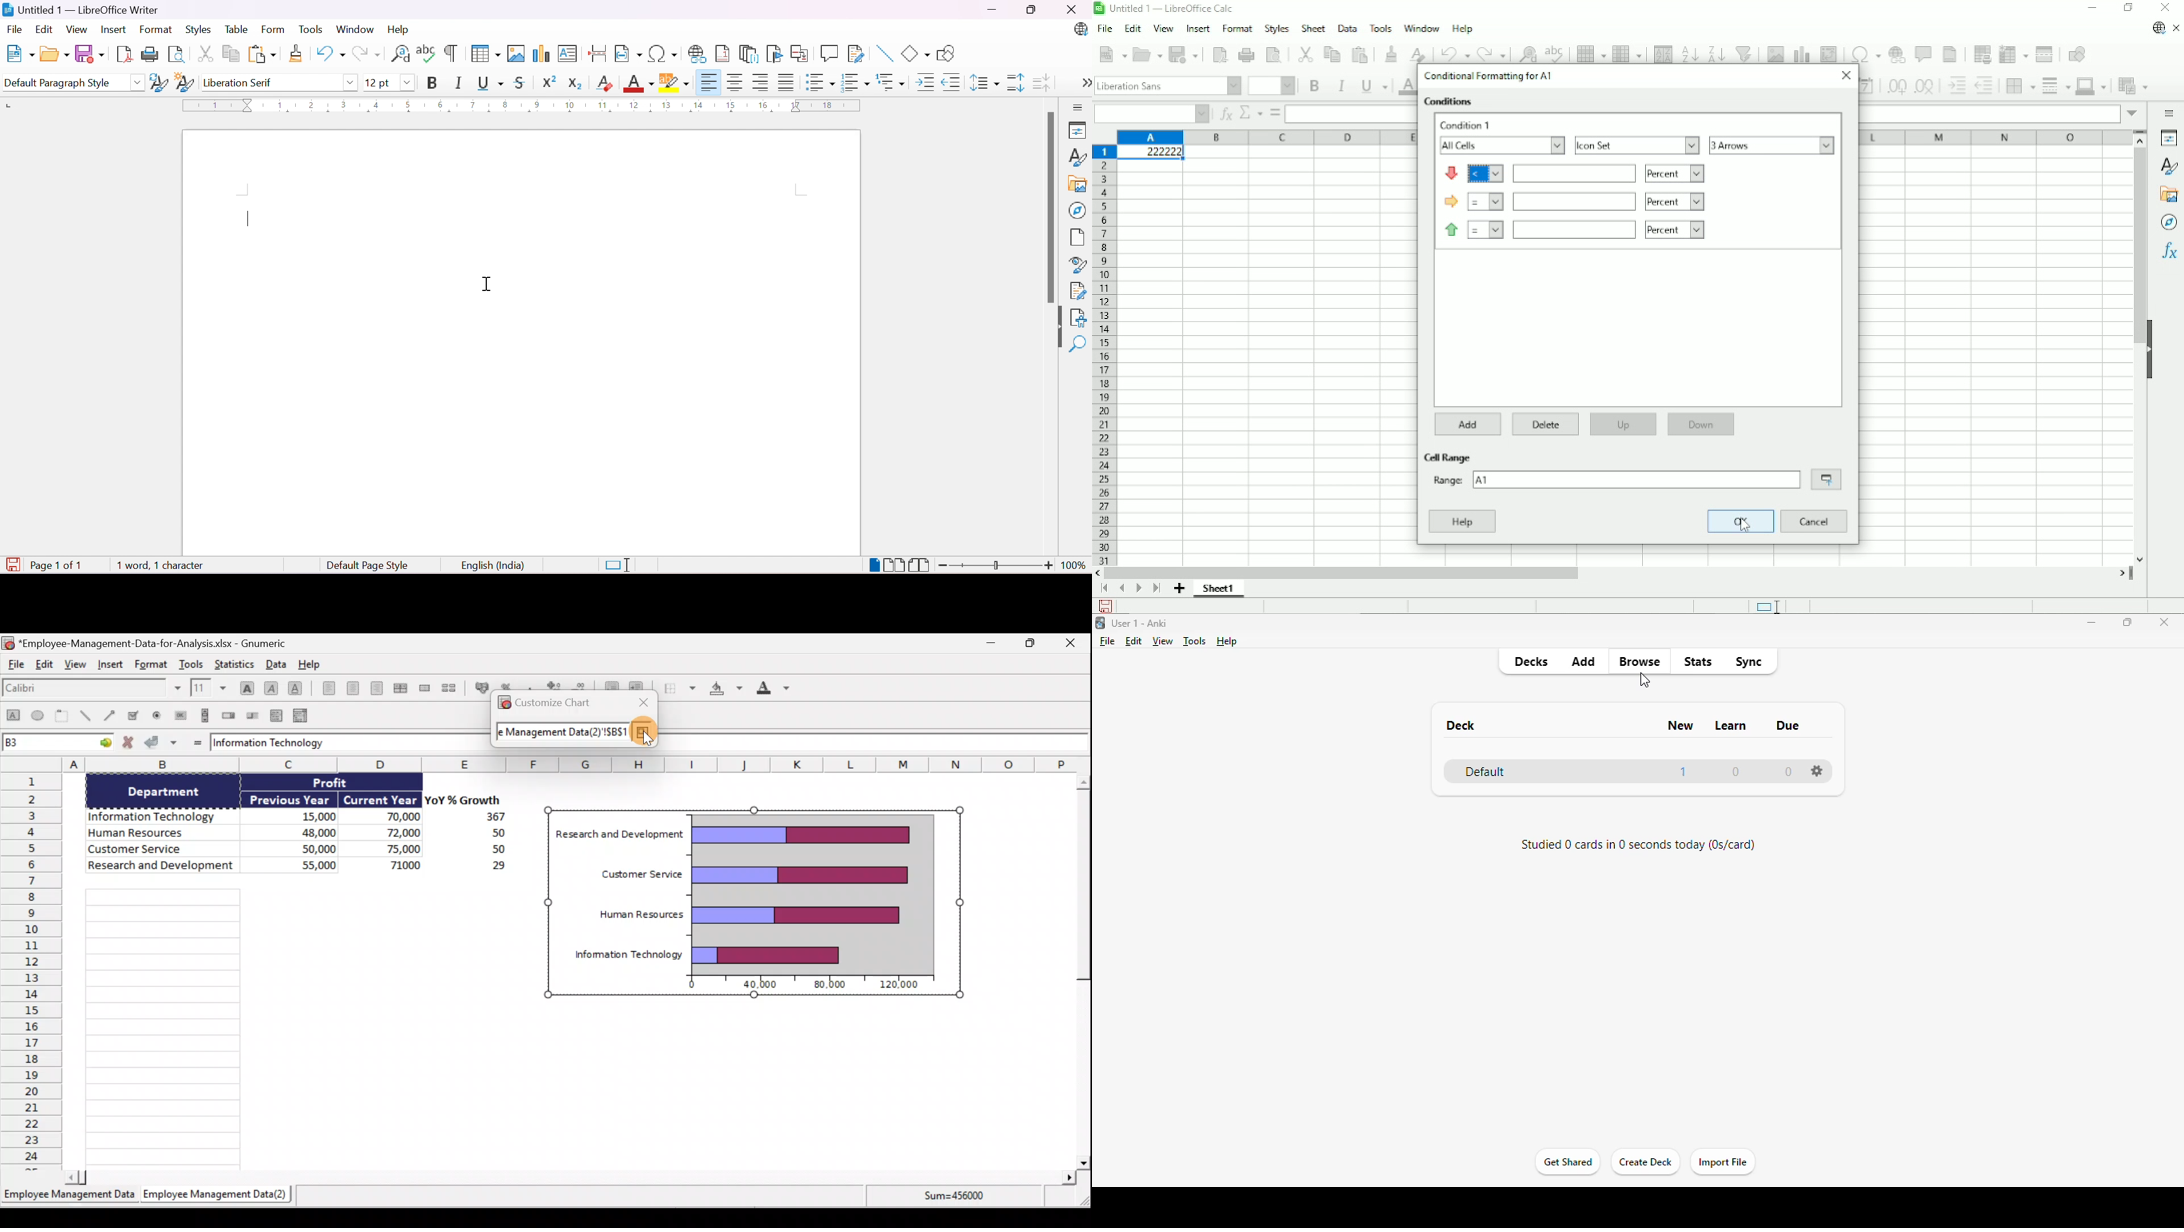  I want to click on Data, so click(277, 663).